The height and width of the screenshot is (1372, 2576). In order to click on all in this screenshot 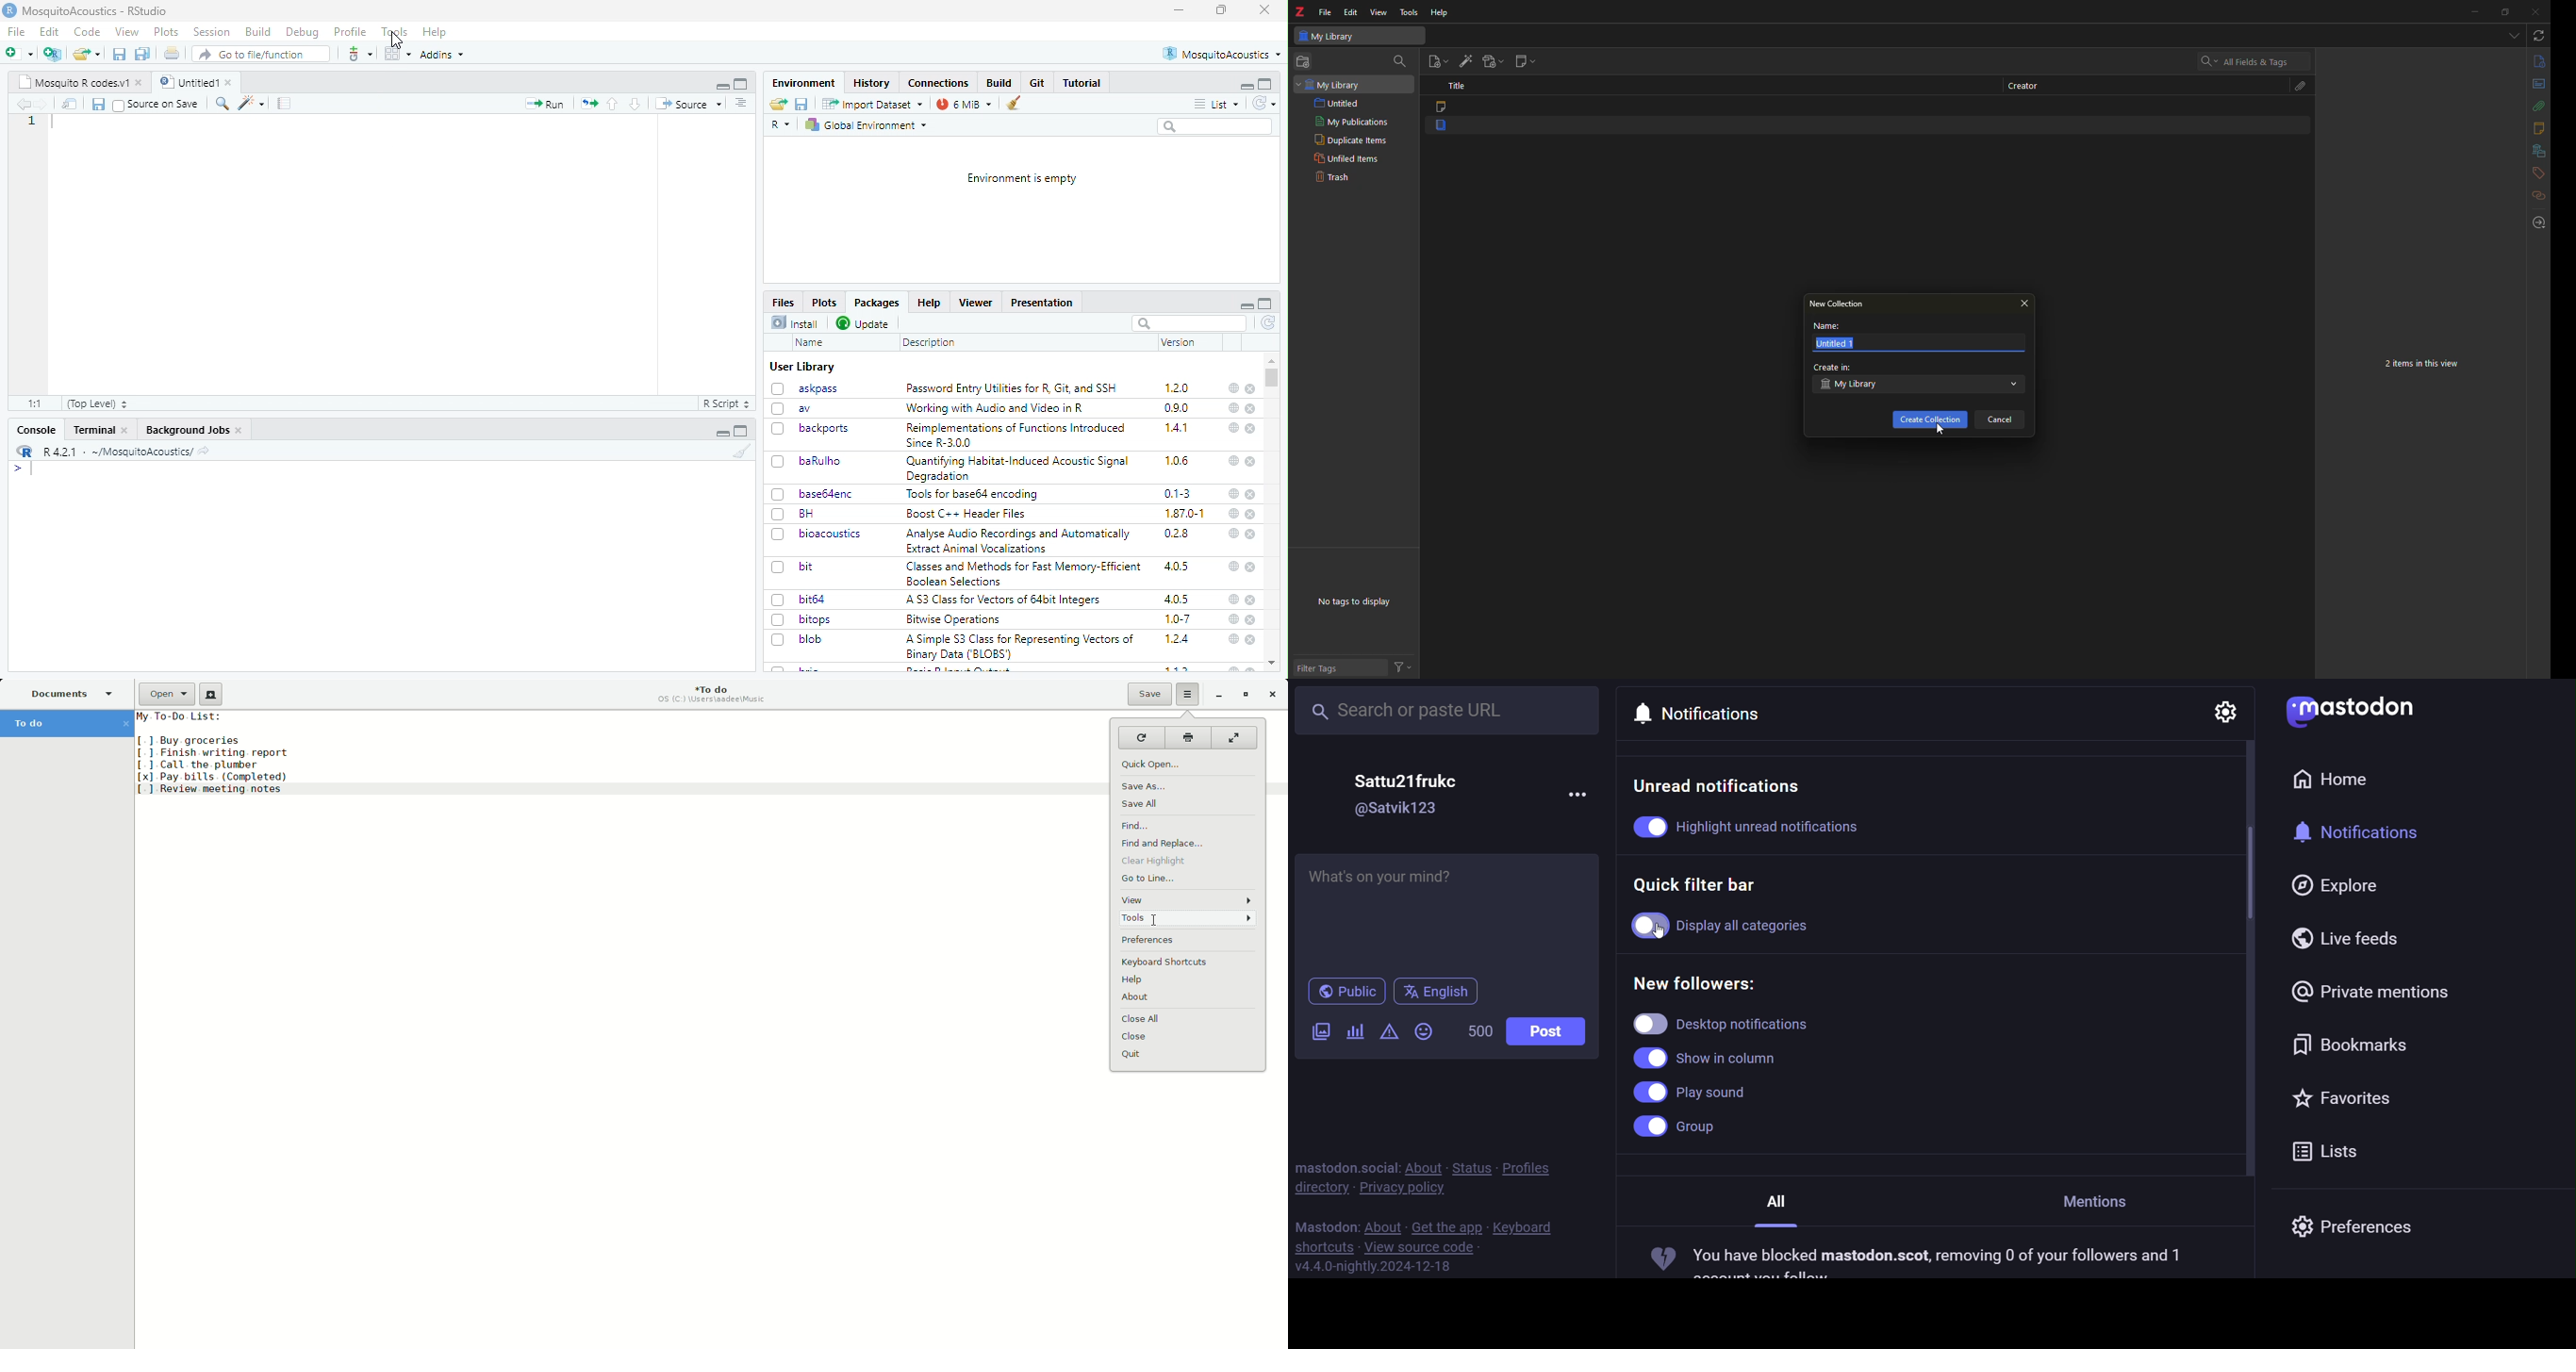, I will do `click(1780, 1203)`.